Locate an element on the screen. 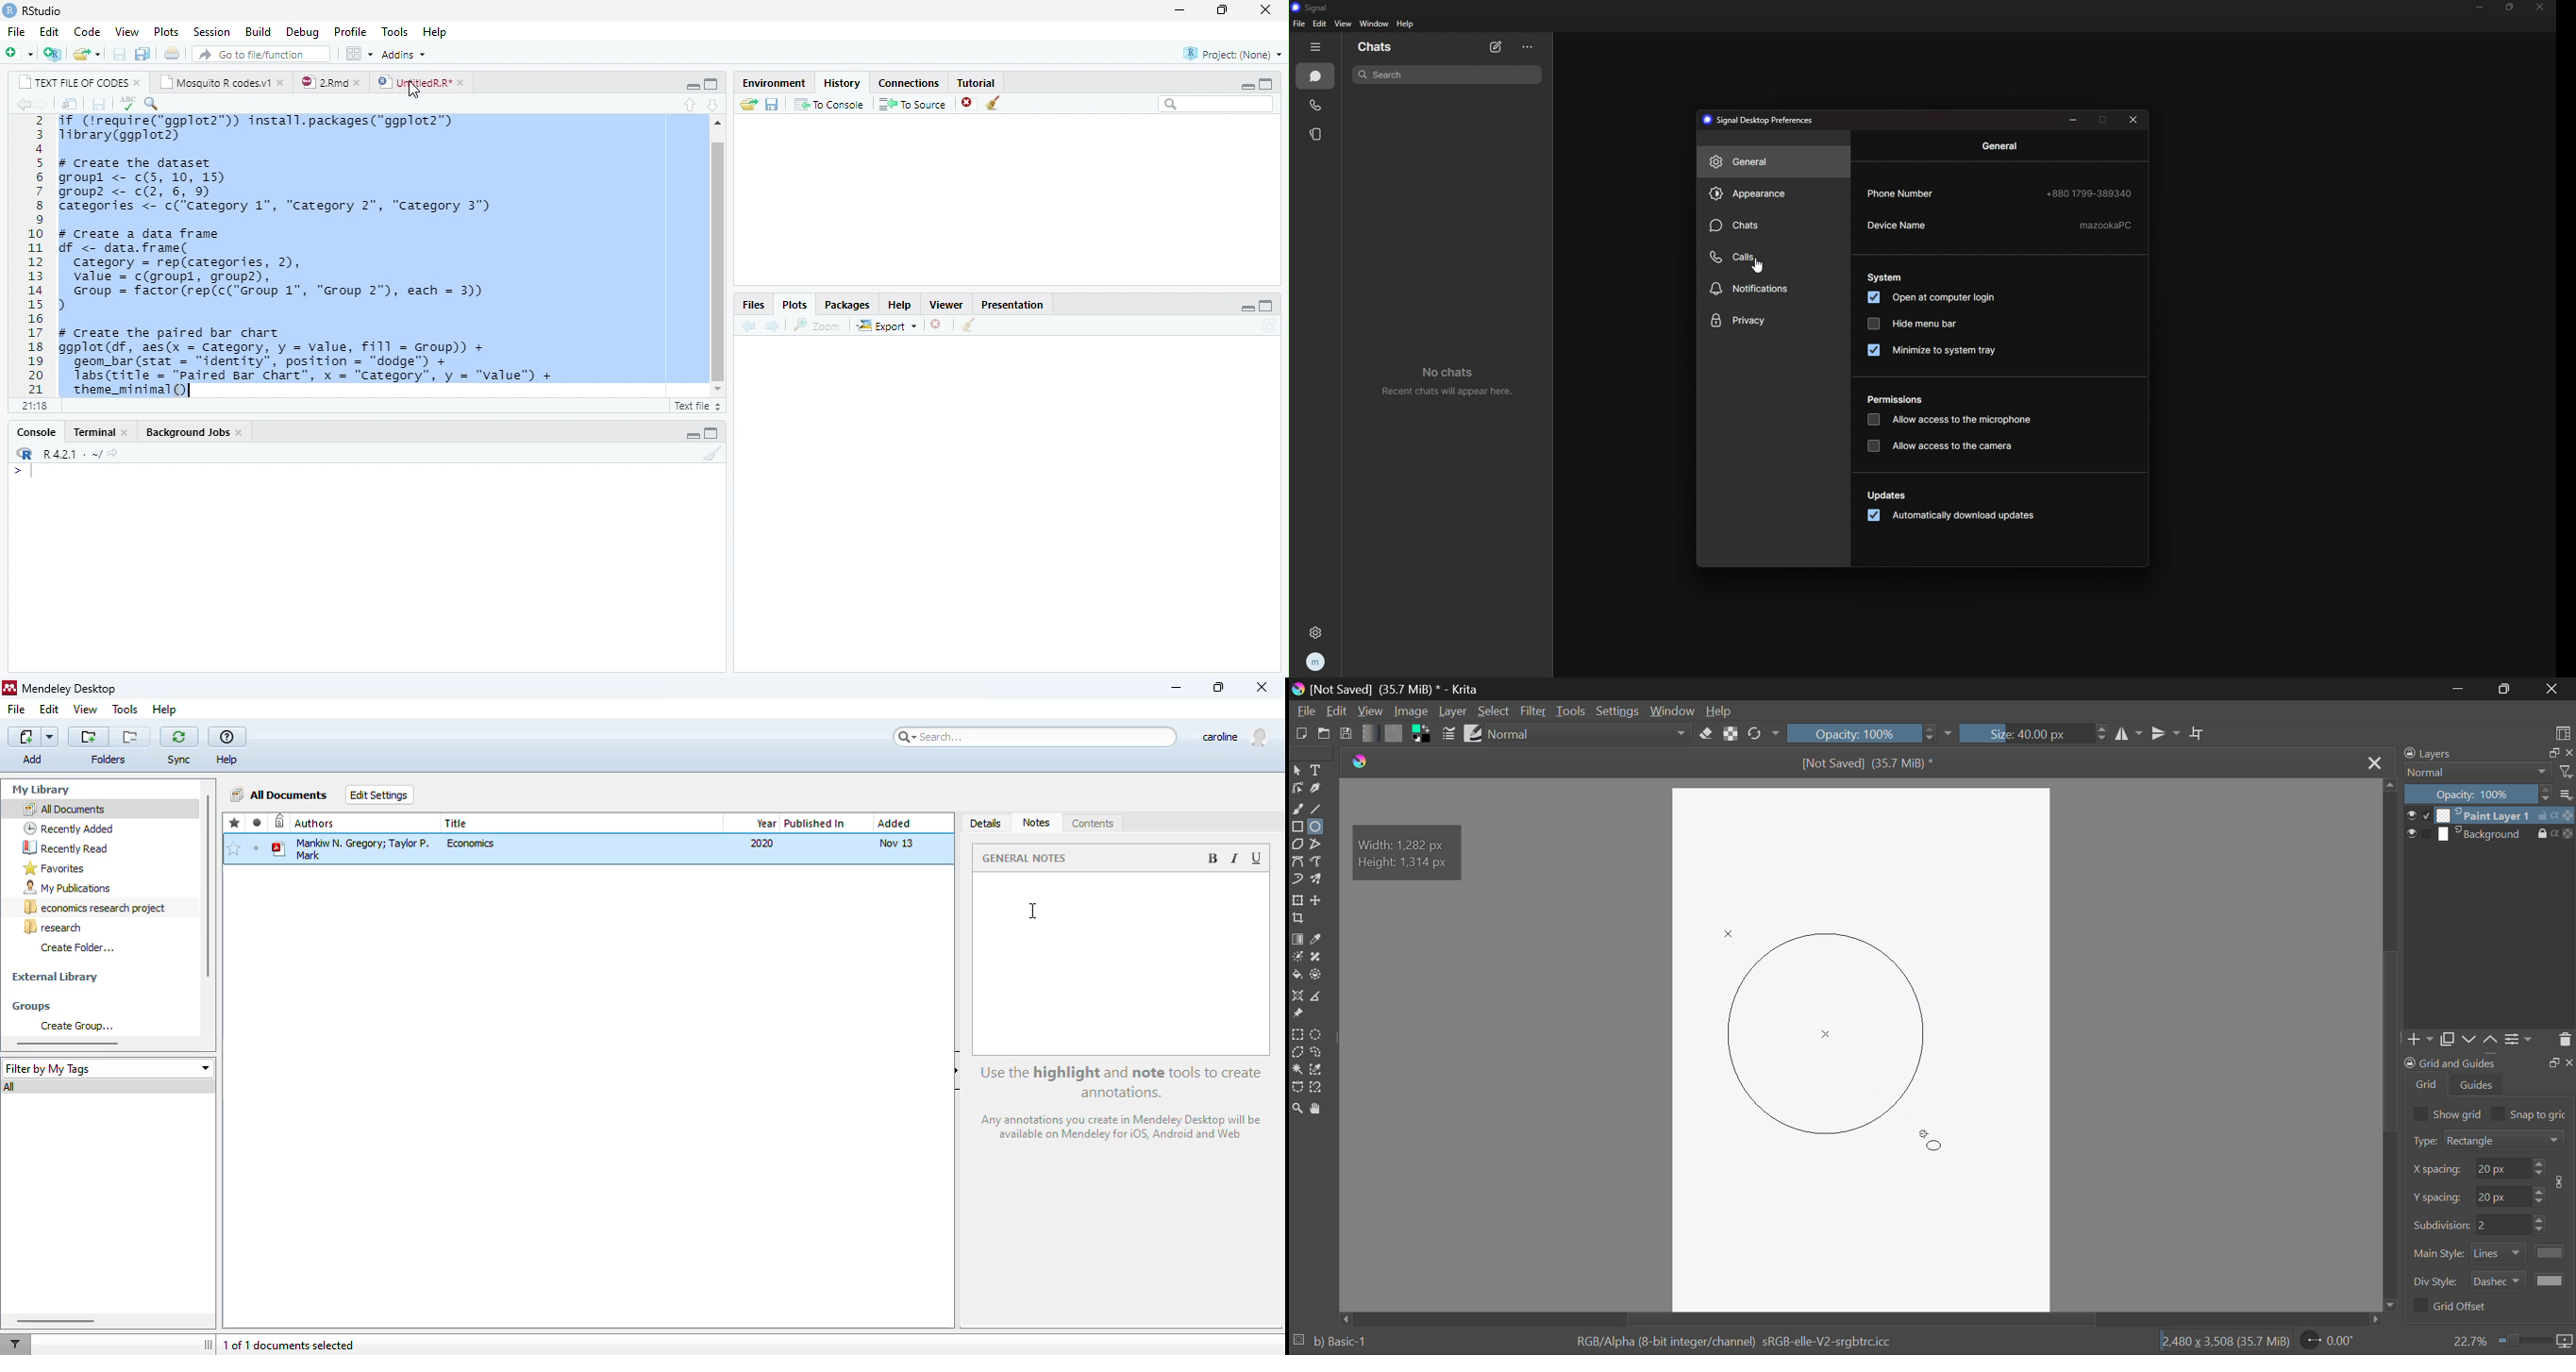 This screenshot has width=2576, height=1372. open an existing file is located at coordinates (86, 53).